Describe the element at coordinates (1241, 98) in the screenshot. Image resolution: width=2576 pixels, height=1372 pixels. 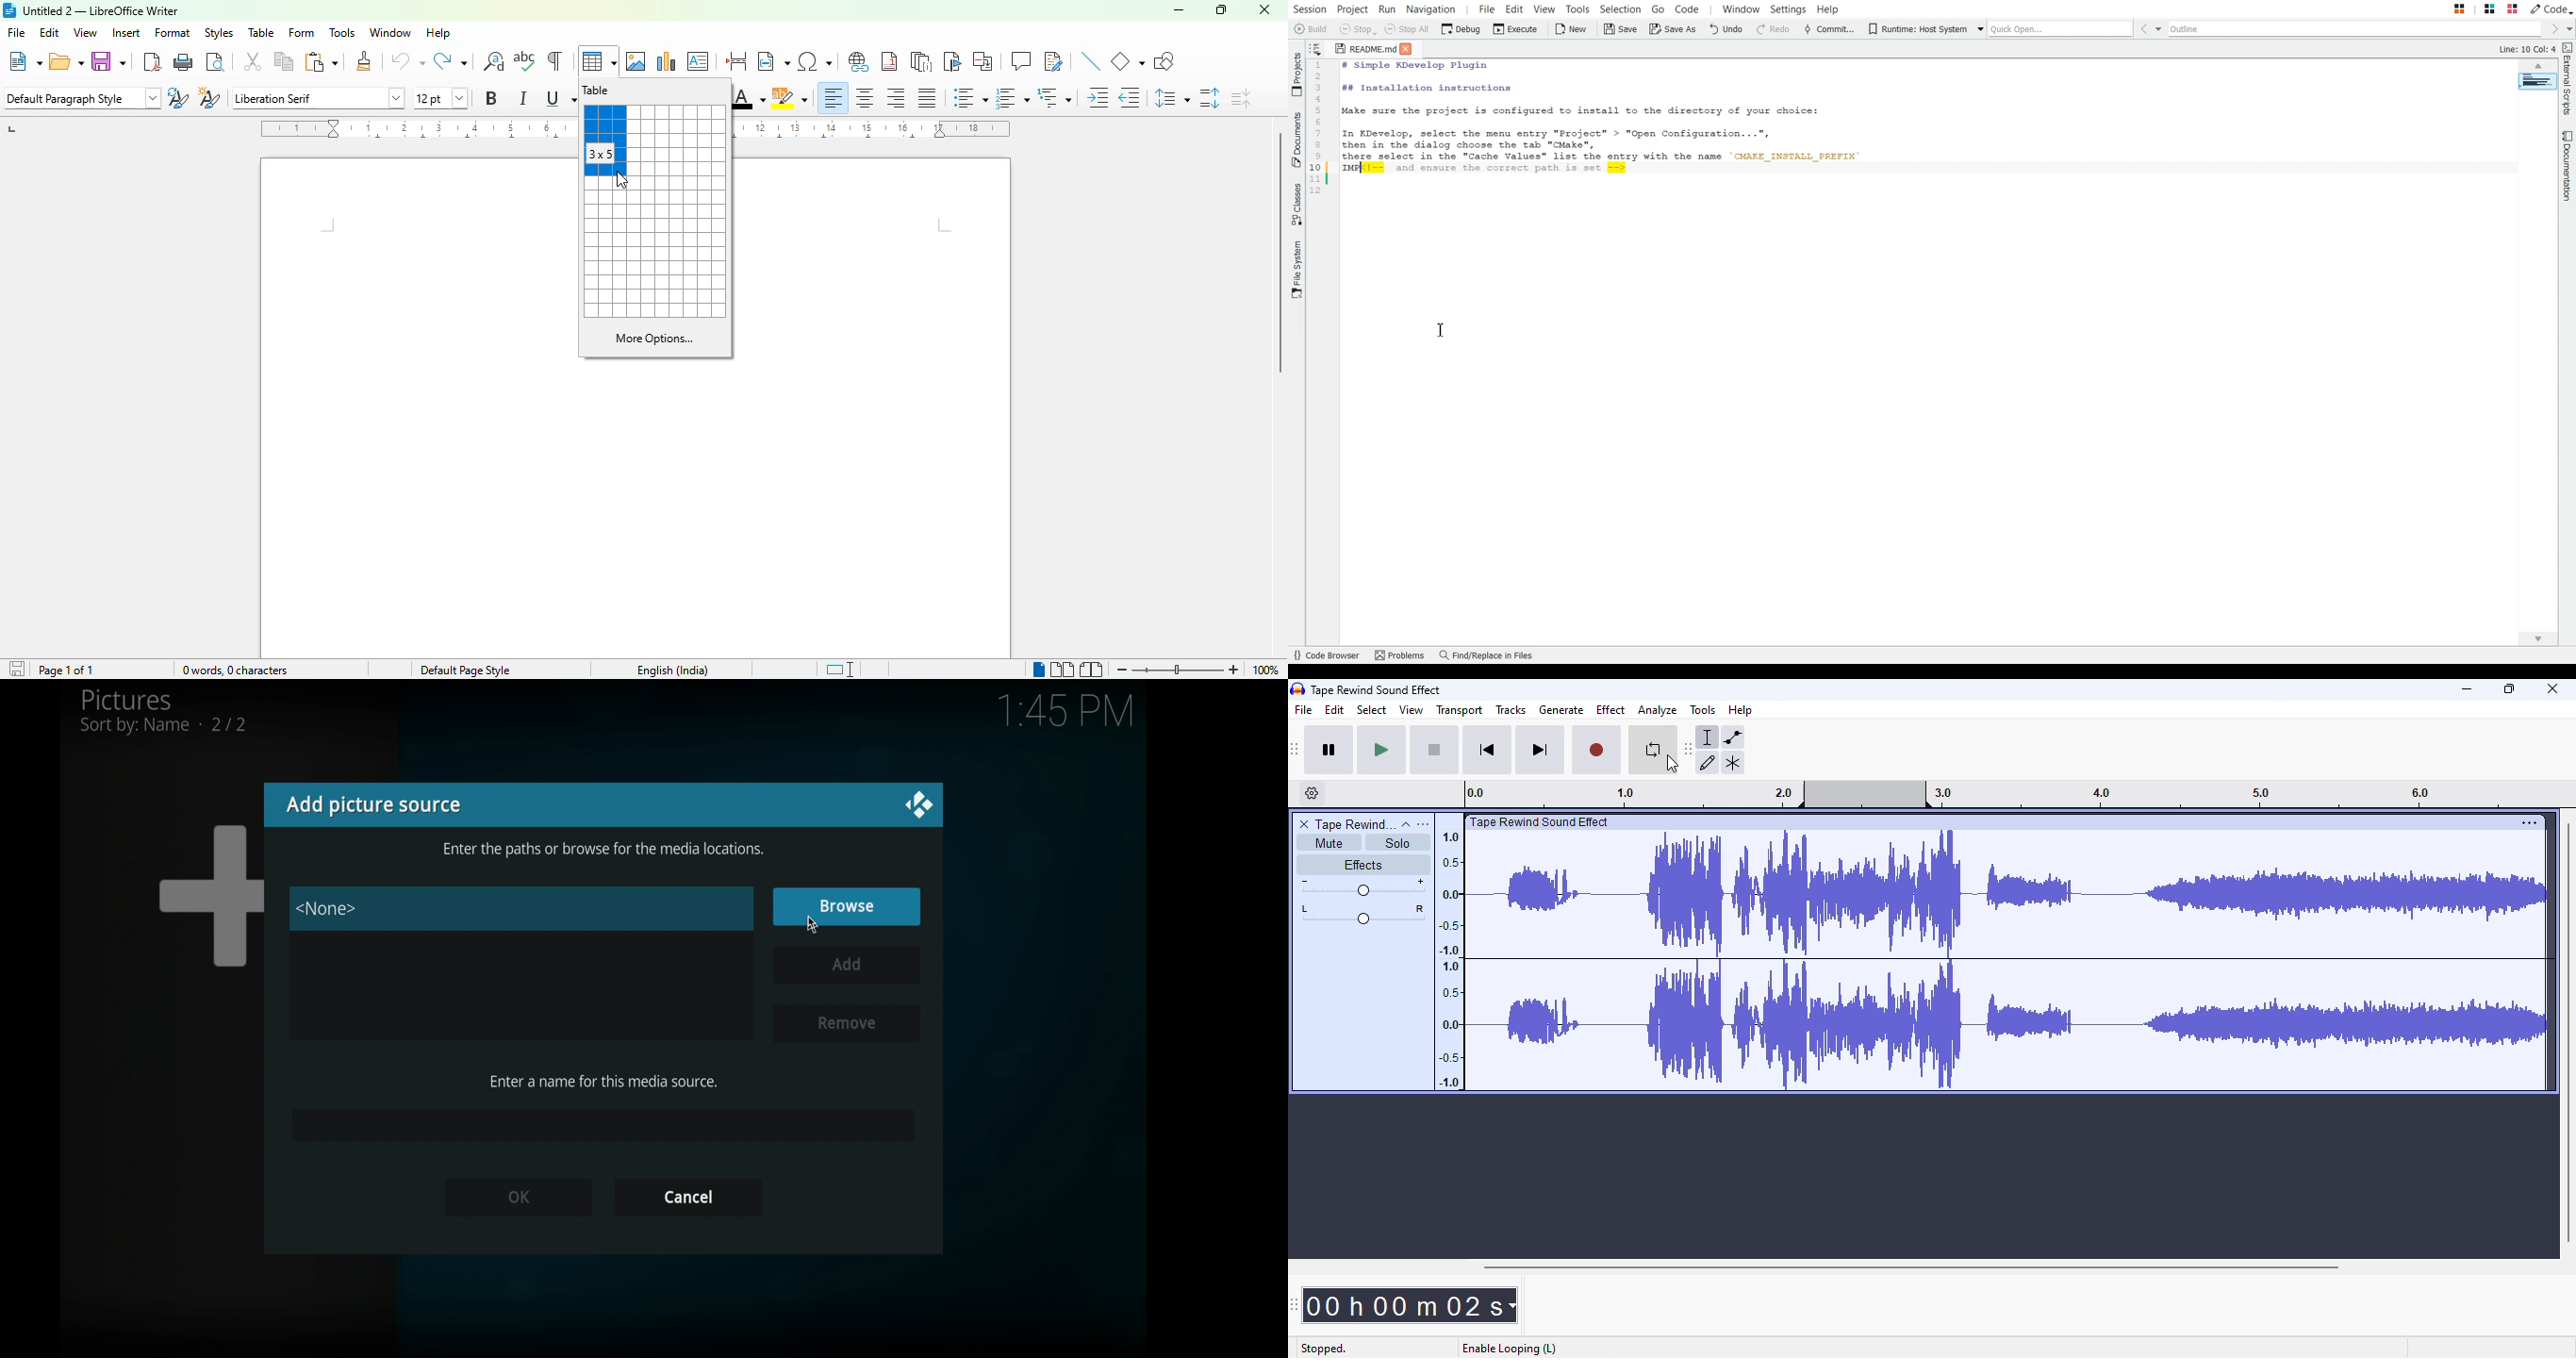
I see `decrease paragraph spacing` at that location.